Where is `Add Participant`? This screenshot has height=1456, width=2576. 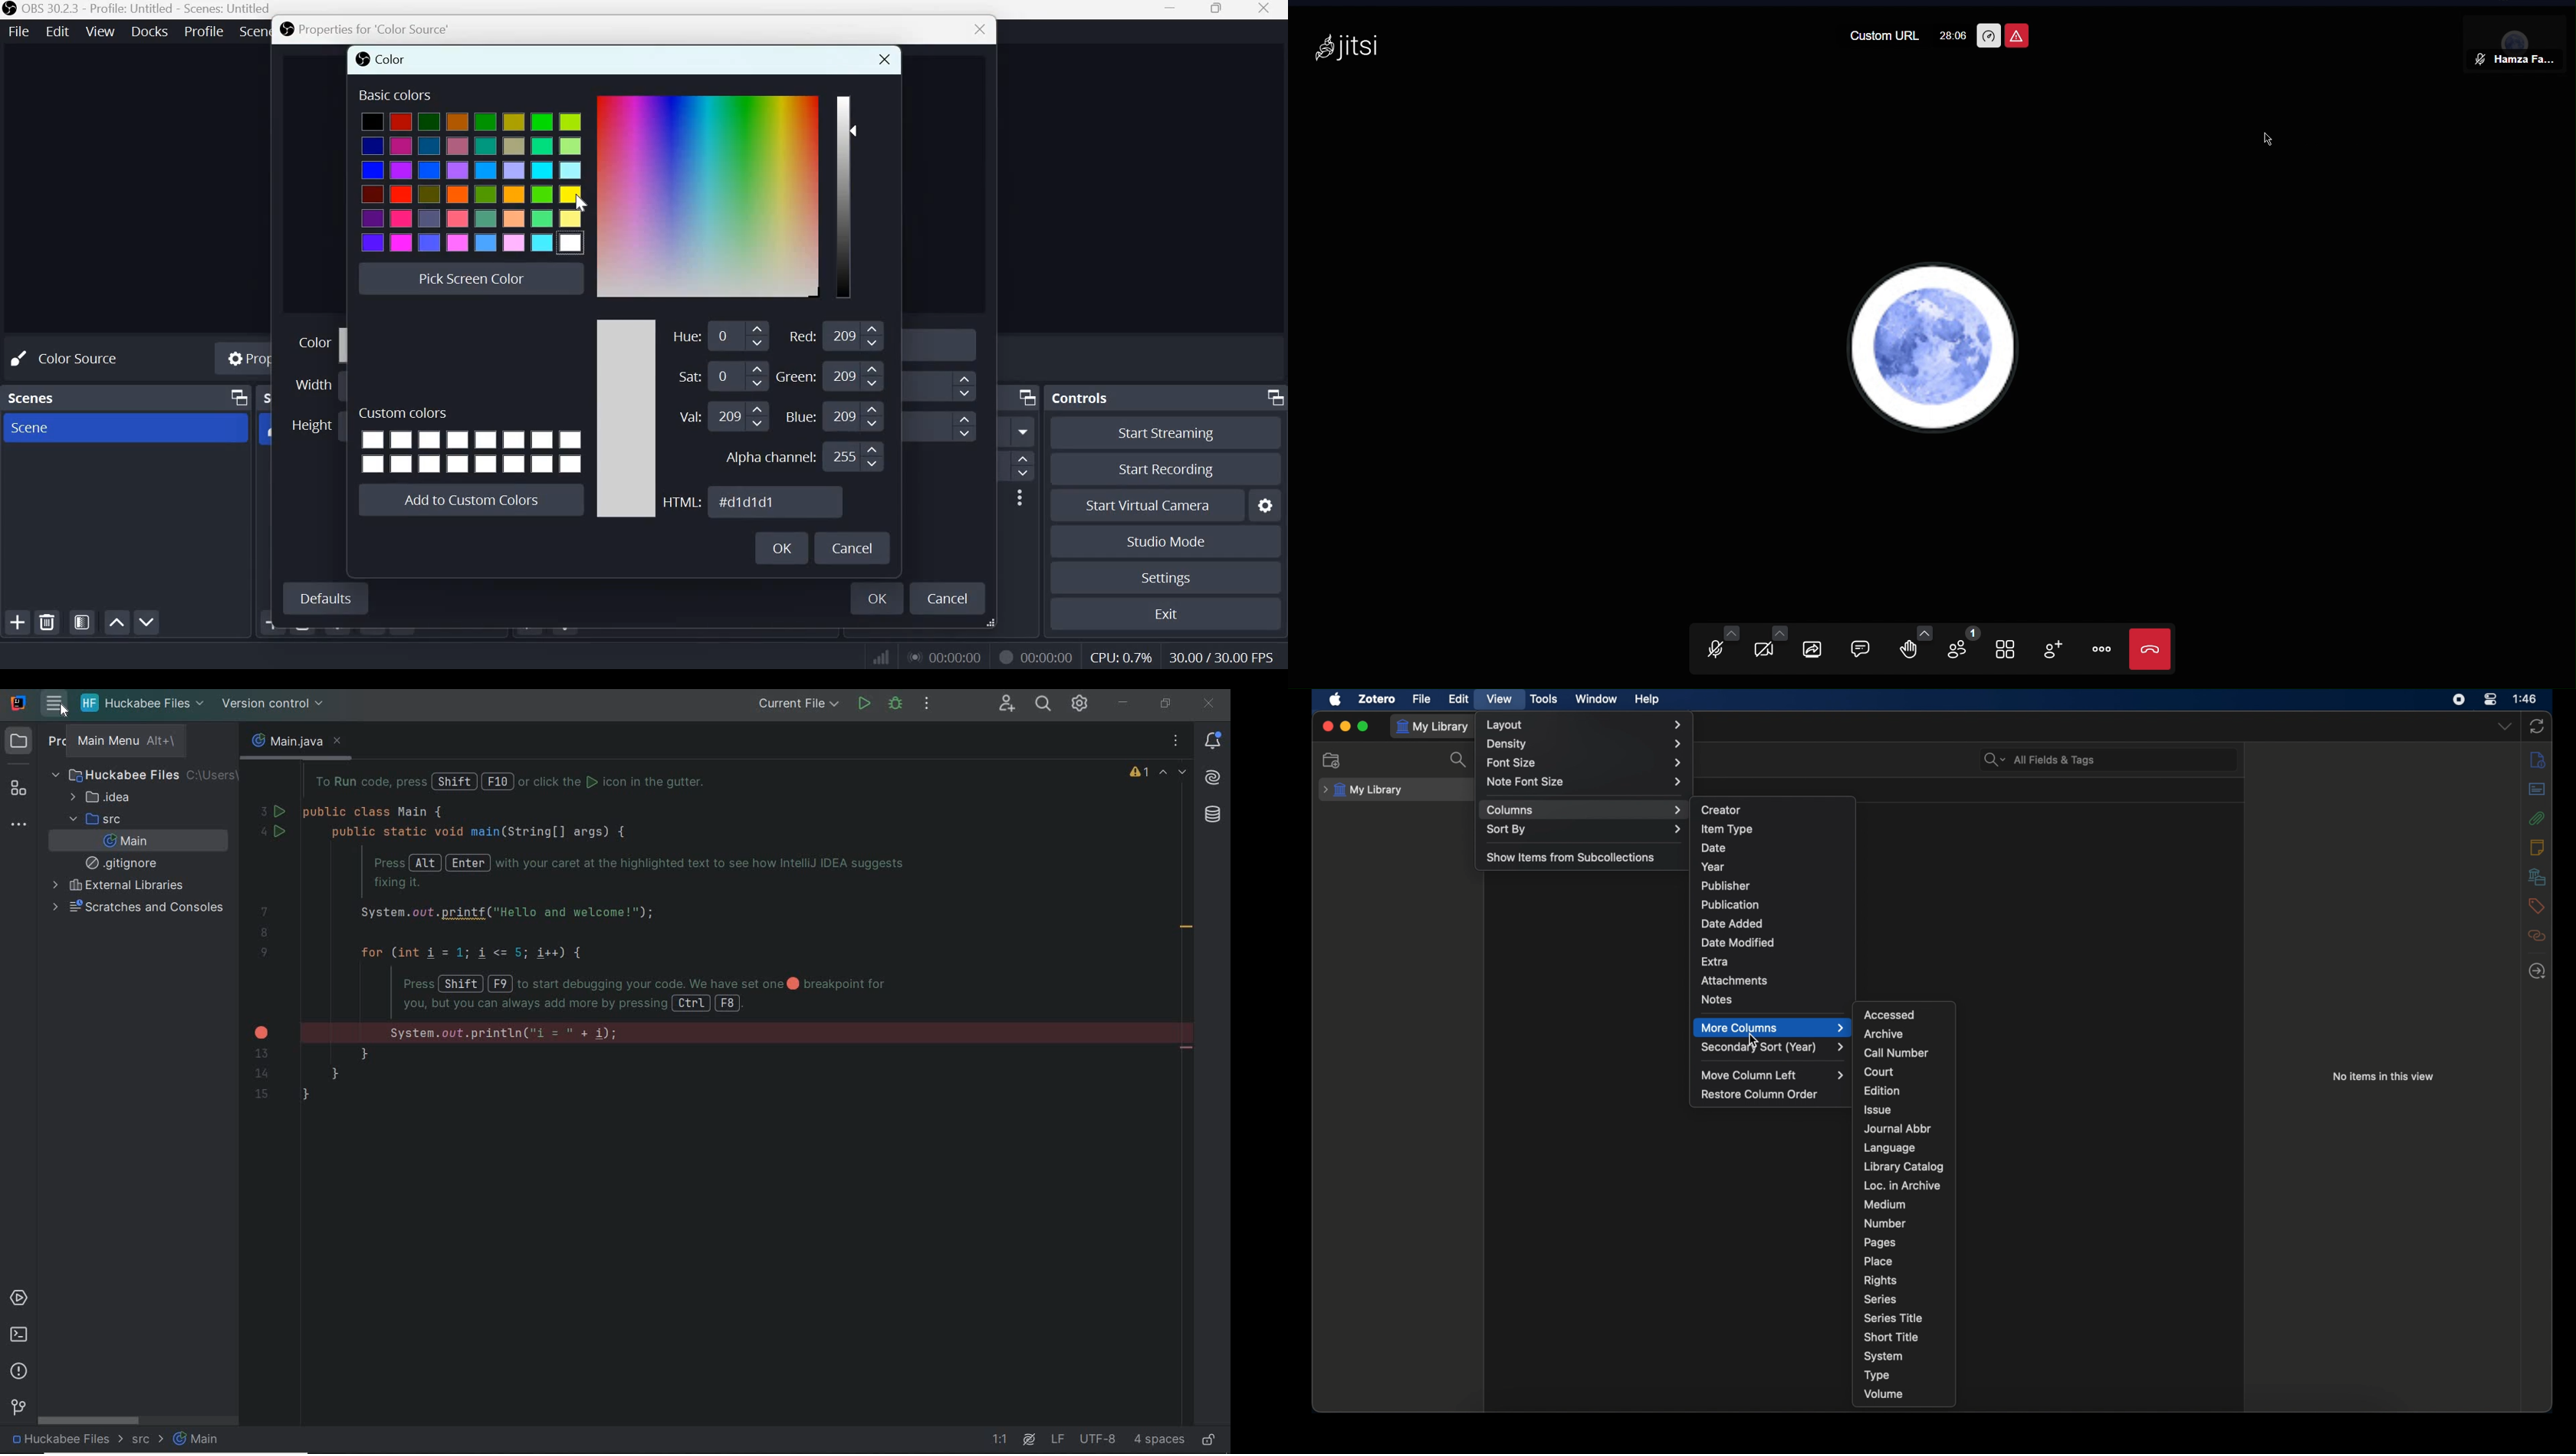
Add Participant is located at coordinates (2057, 650).